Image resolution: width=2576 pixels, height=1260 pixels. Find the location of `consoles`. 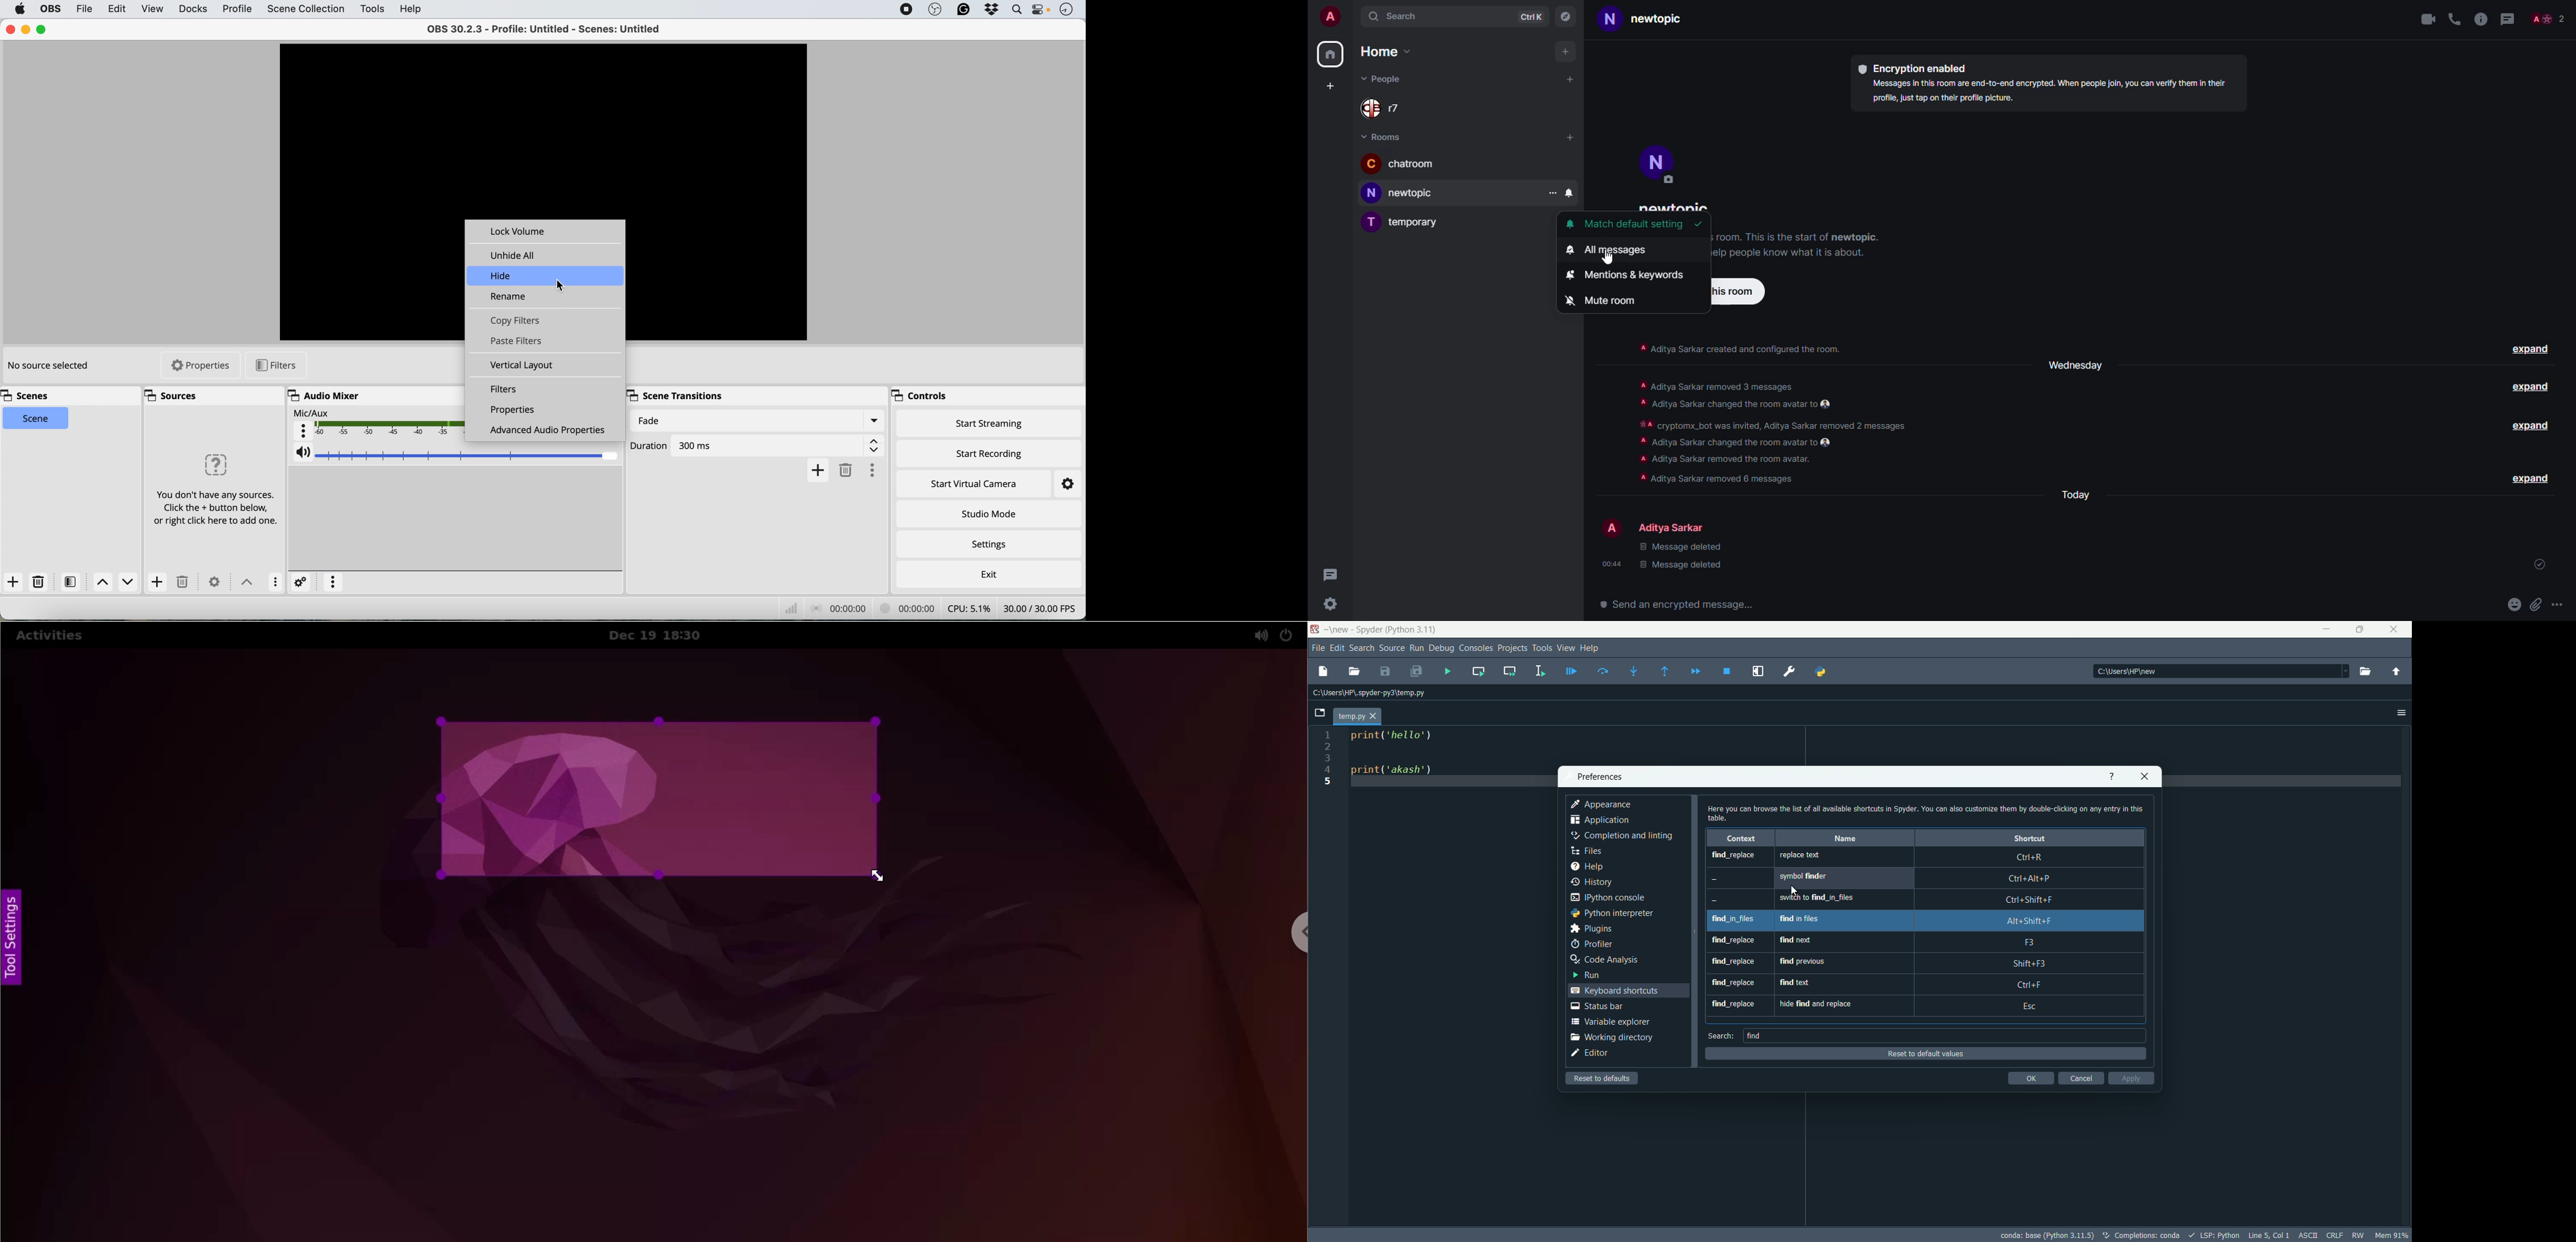

consoles is located at coordinates (1473, 647).